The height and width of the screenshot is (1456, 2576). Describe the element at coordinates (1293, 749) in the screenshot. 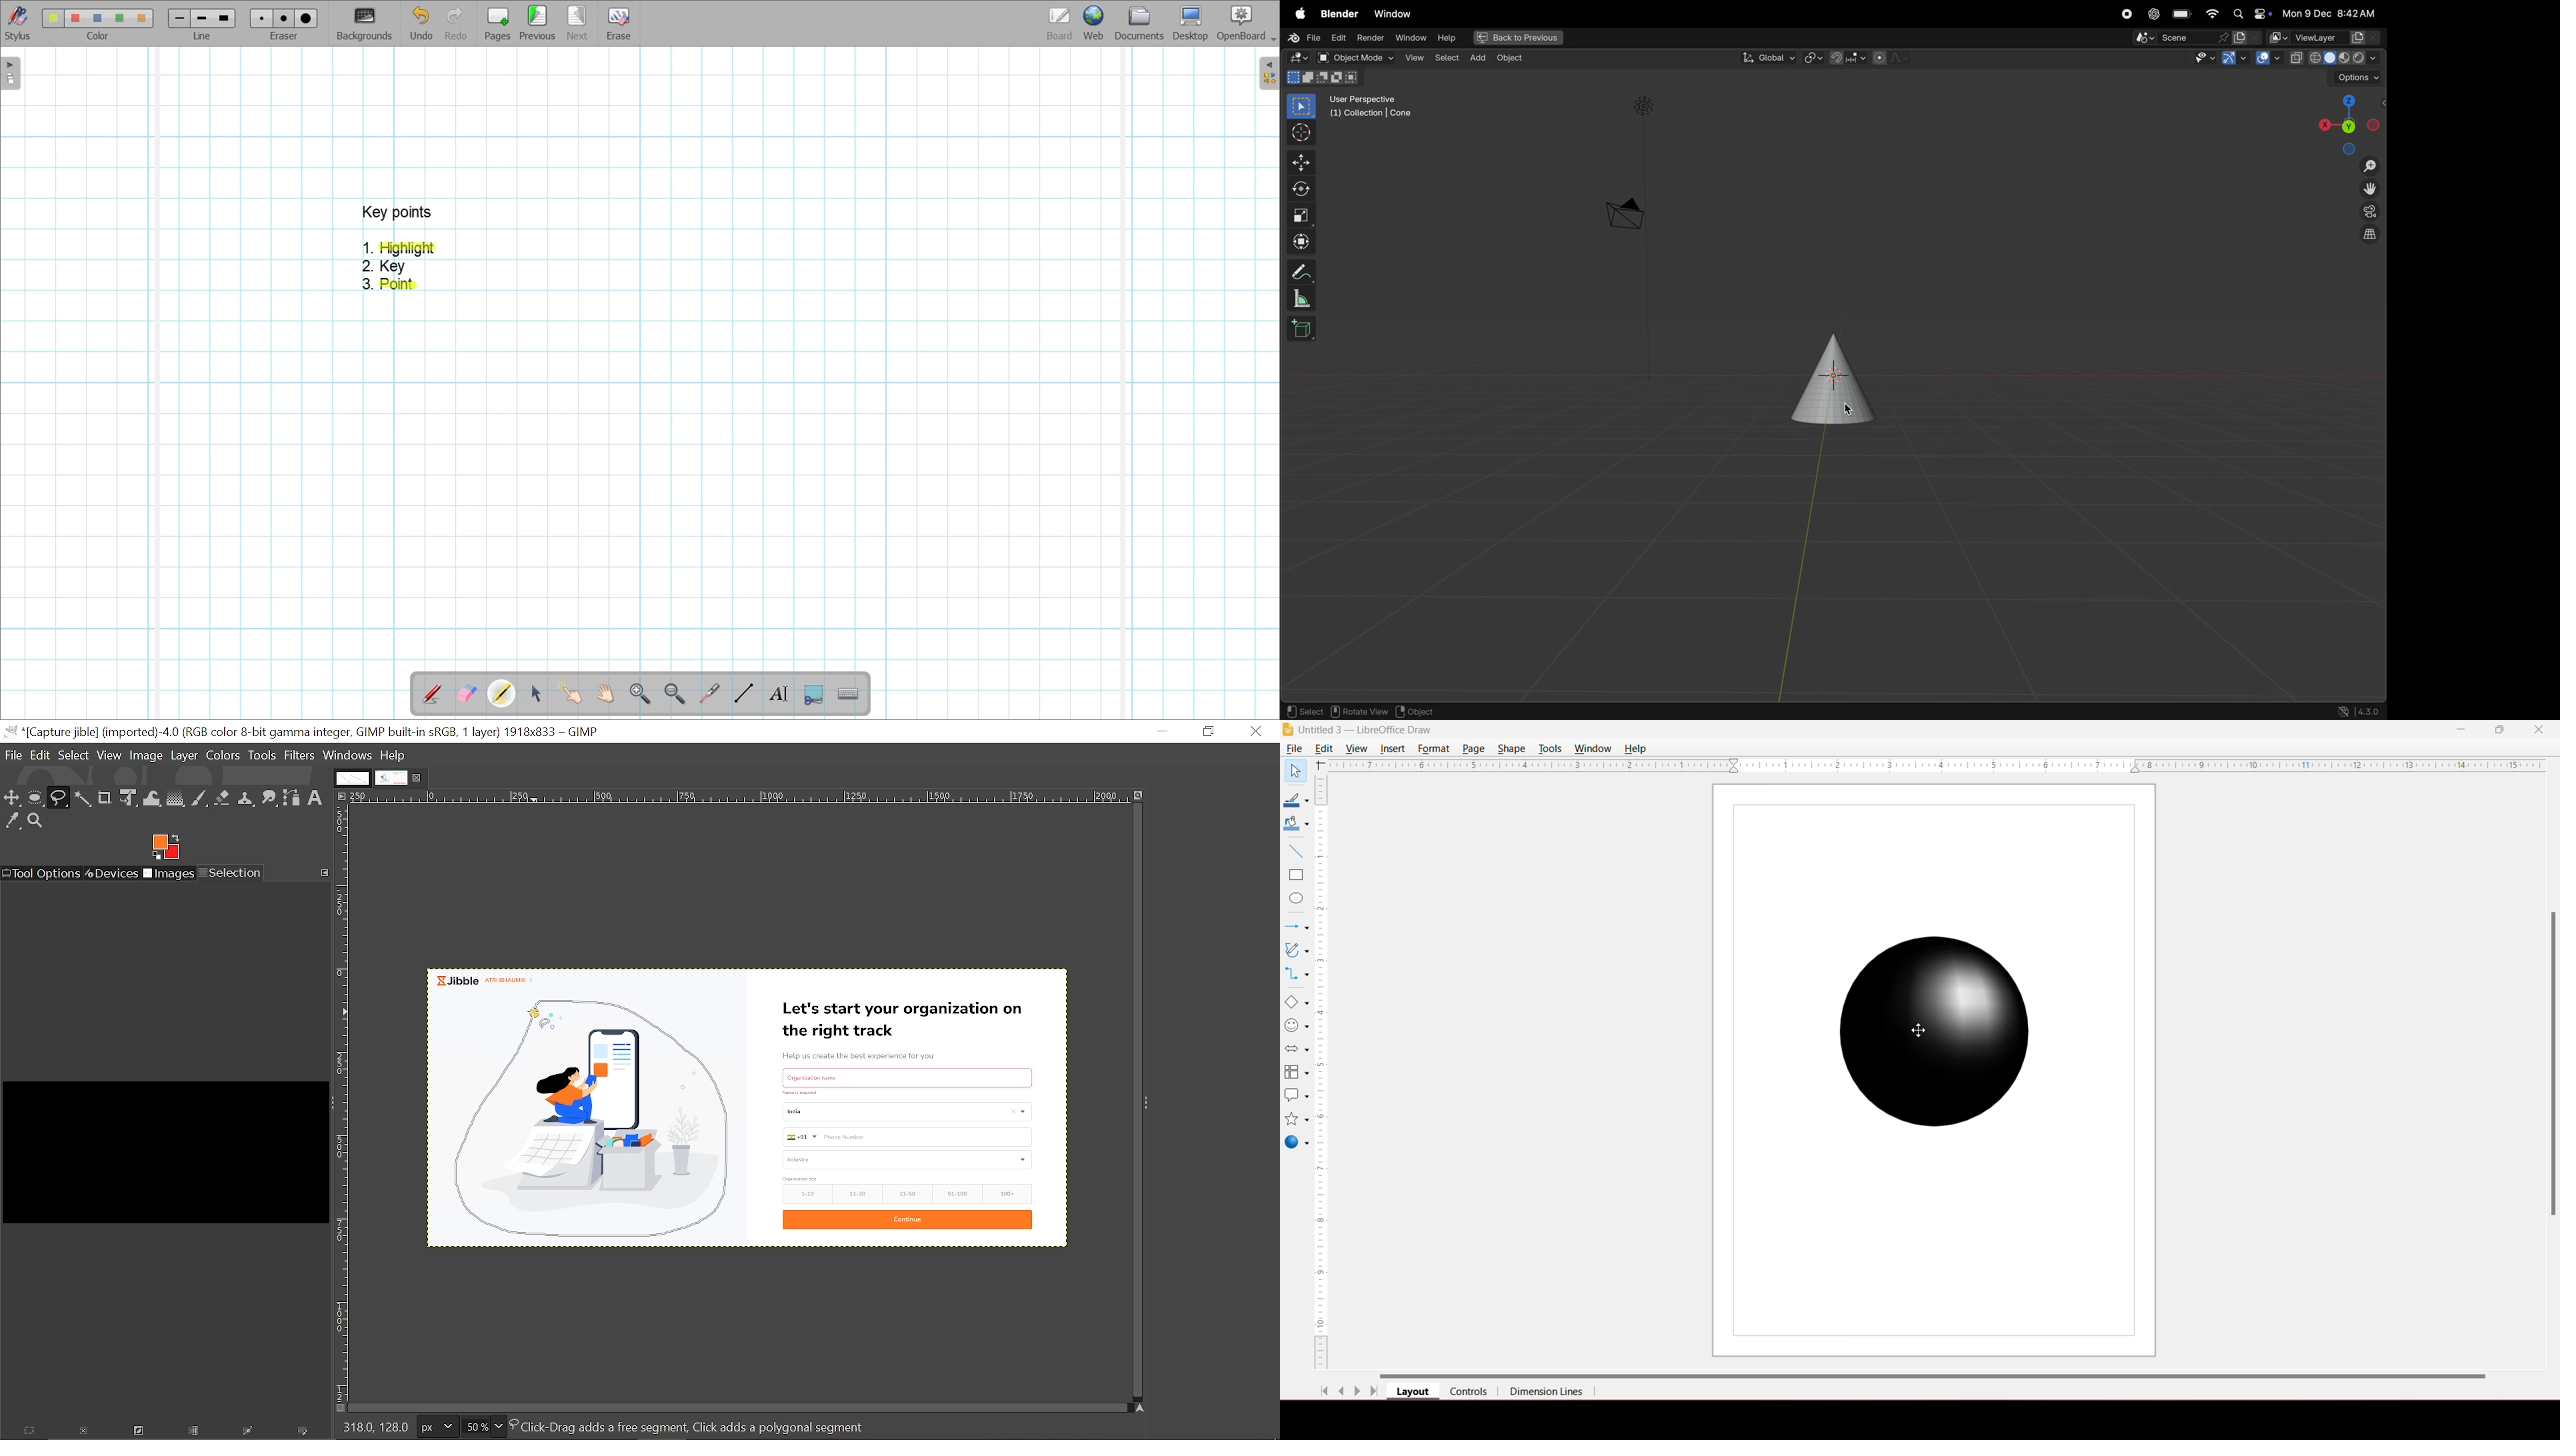

I see `File` at that location.